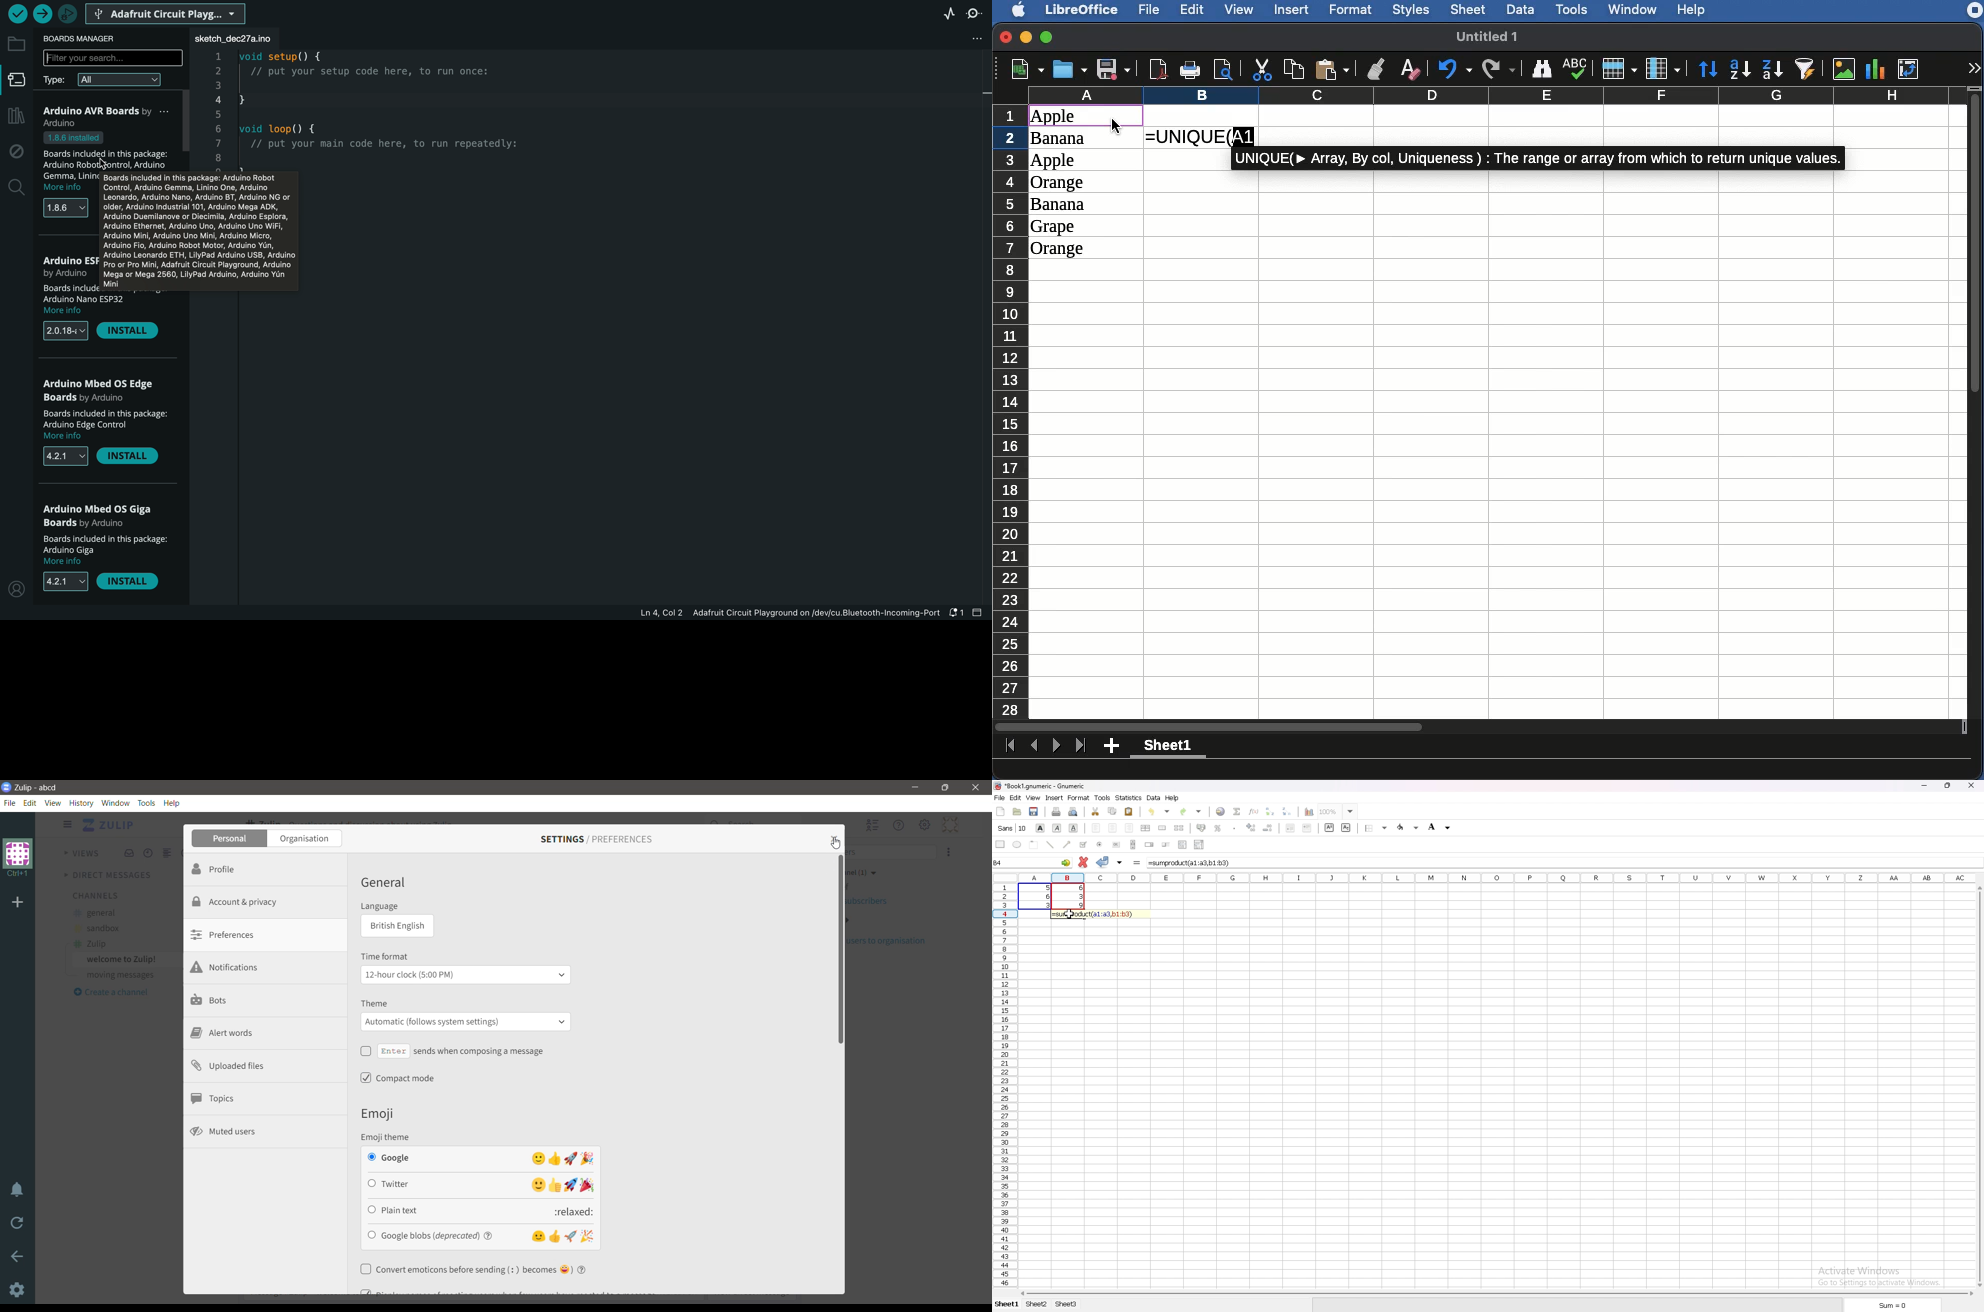 This screenshot has height=1316, width=1988. What do you see at coordinates (1056, 812) in the screenshot?
I see `print` at bounding box center [1056, 812].